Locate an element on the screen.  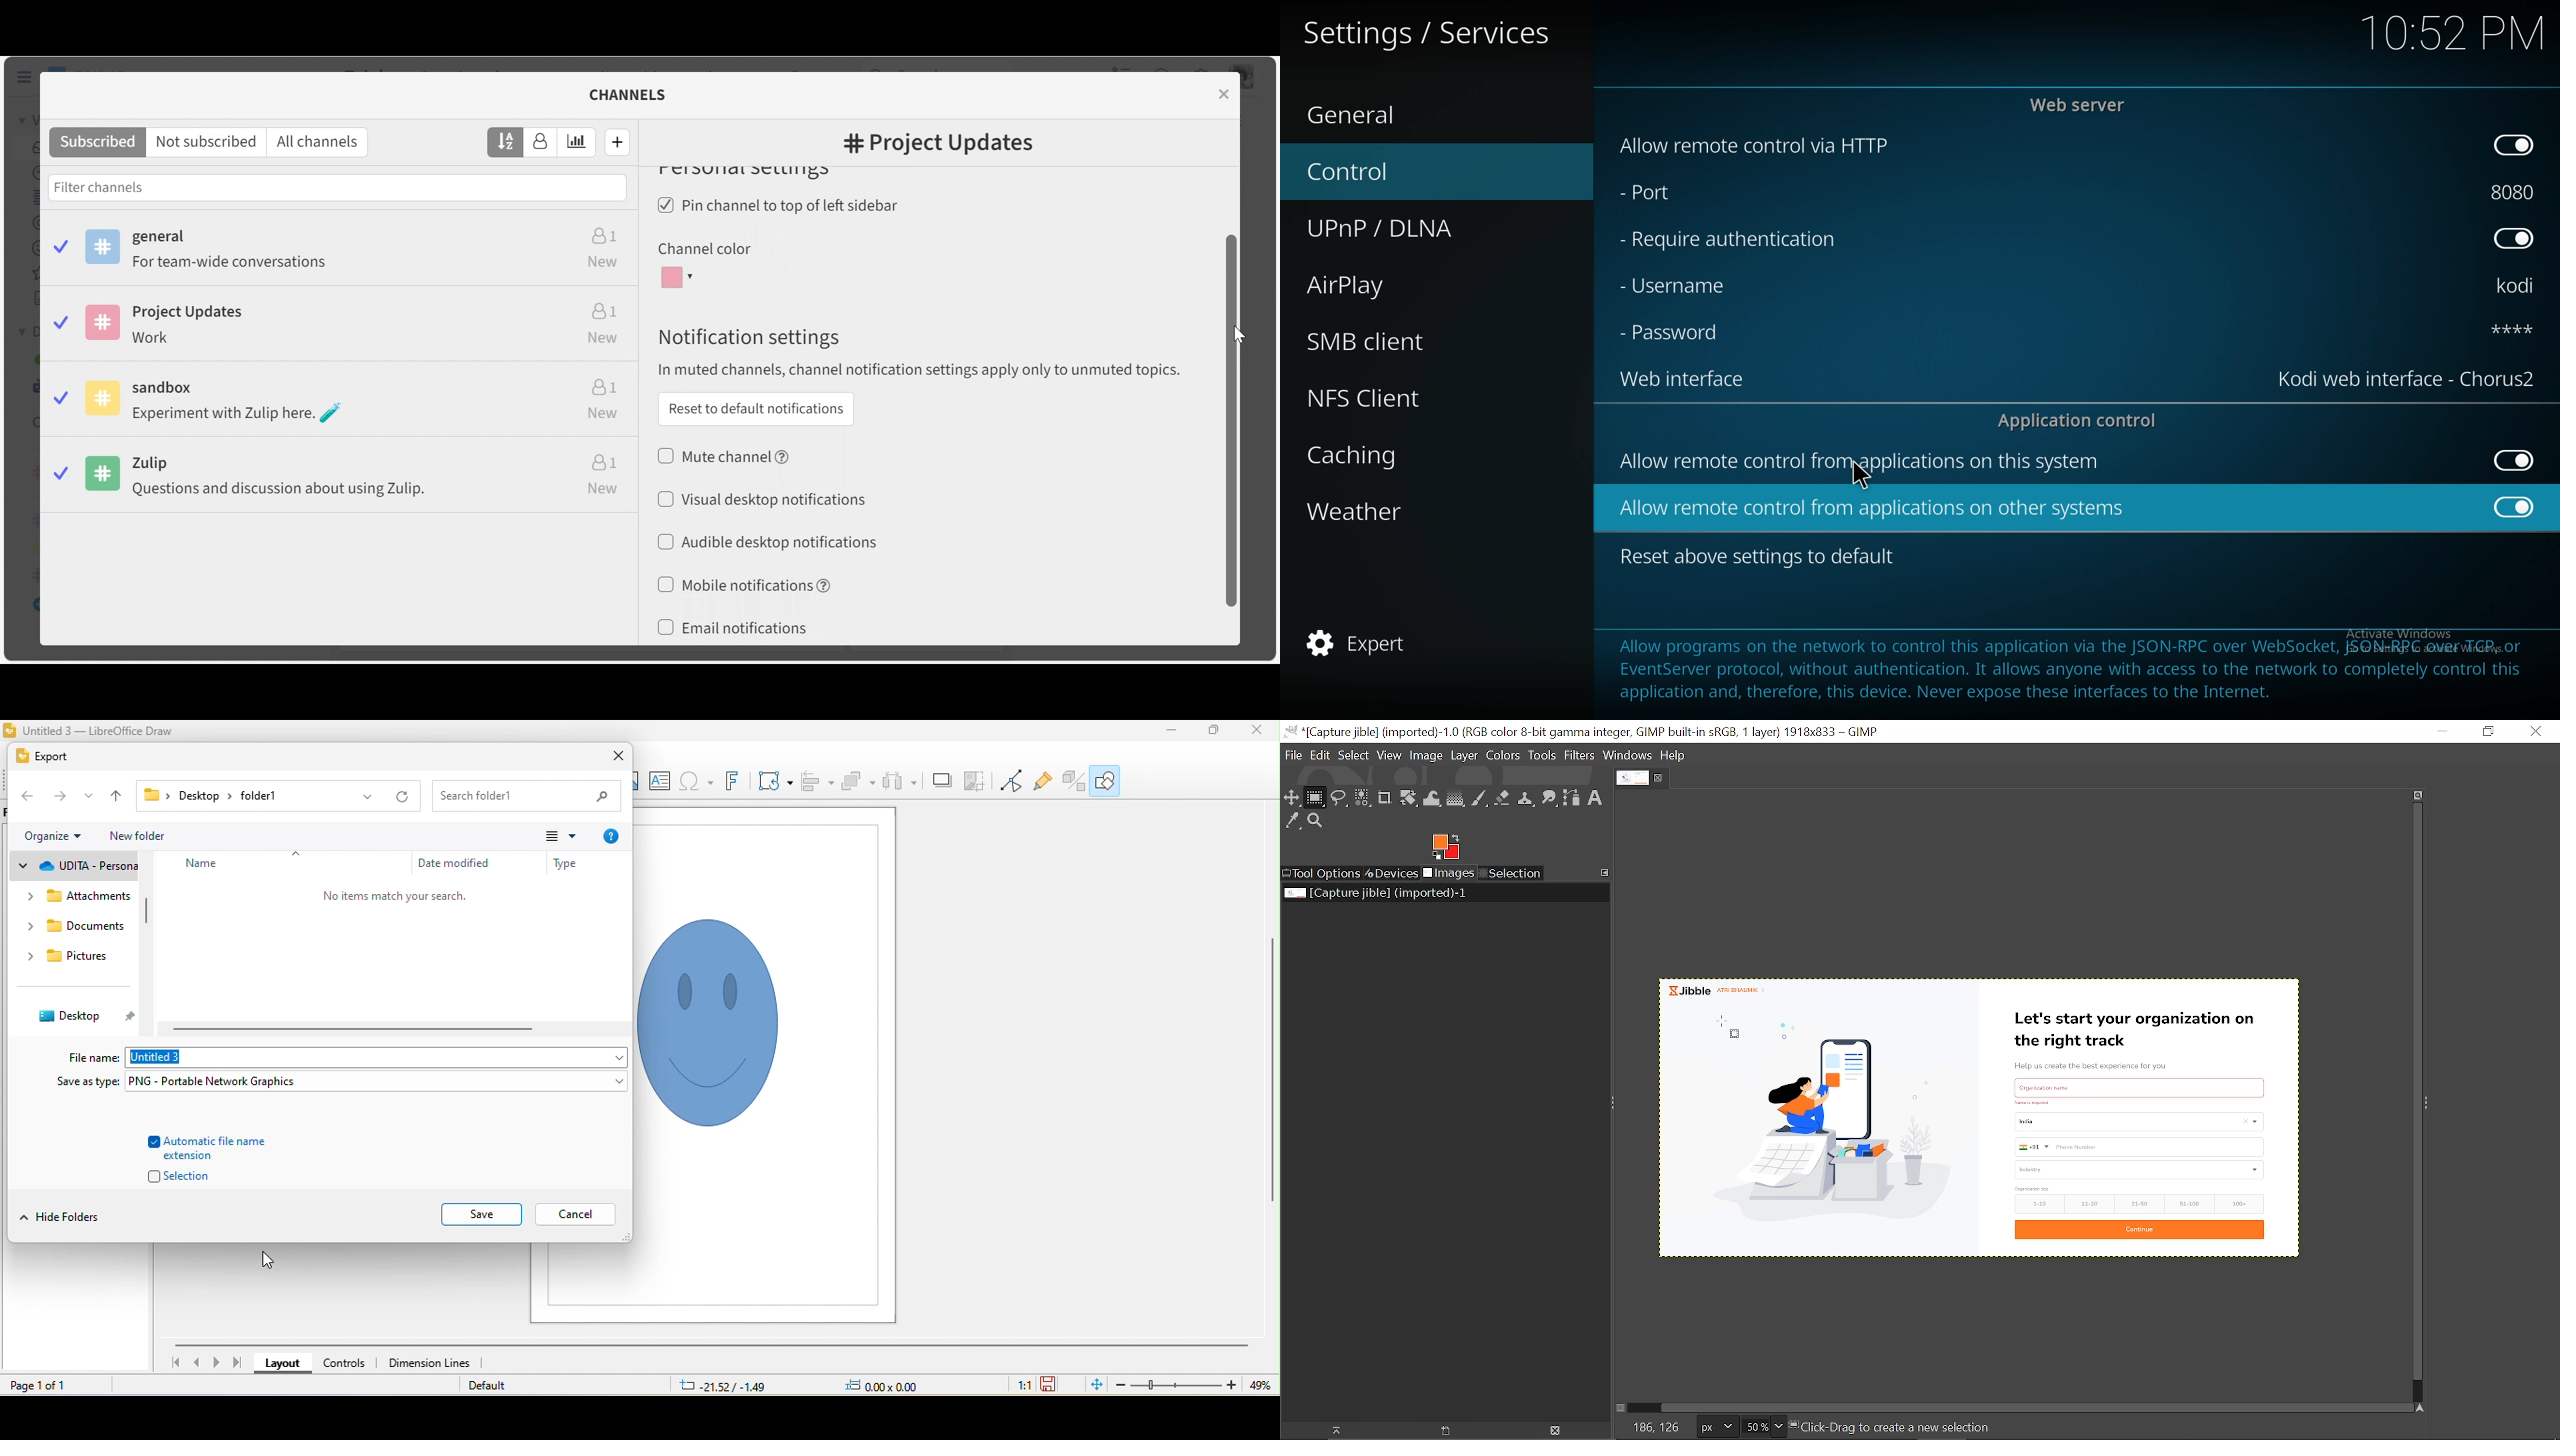
refresh is located at coordinates (401, 797).